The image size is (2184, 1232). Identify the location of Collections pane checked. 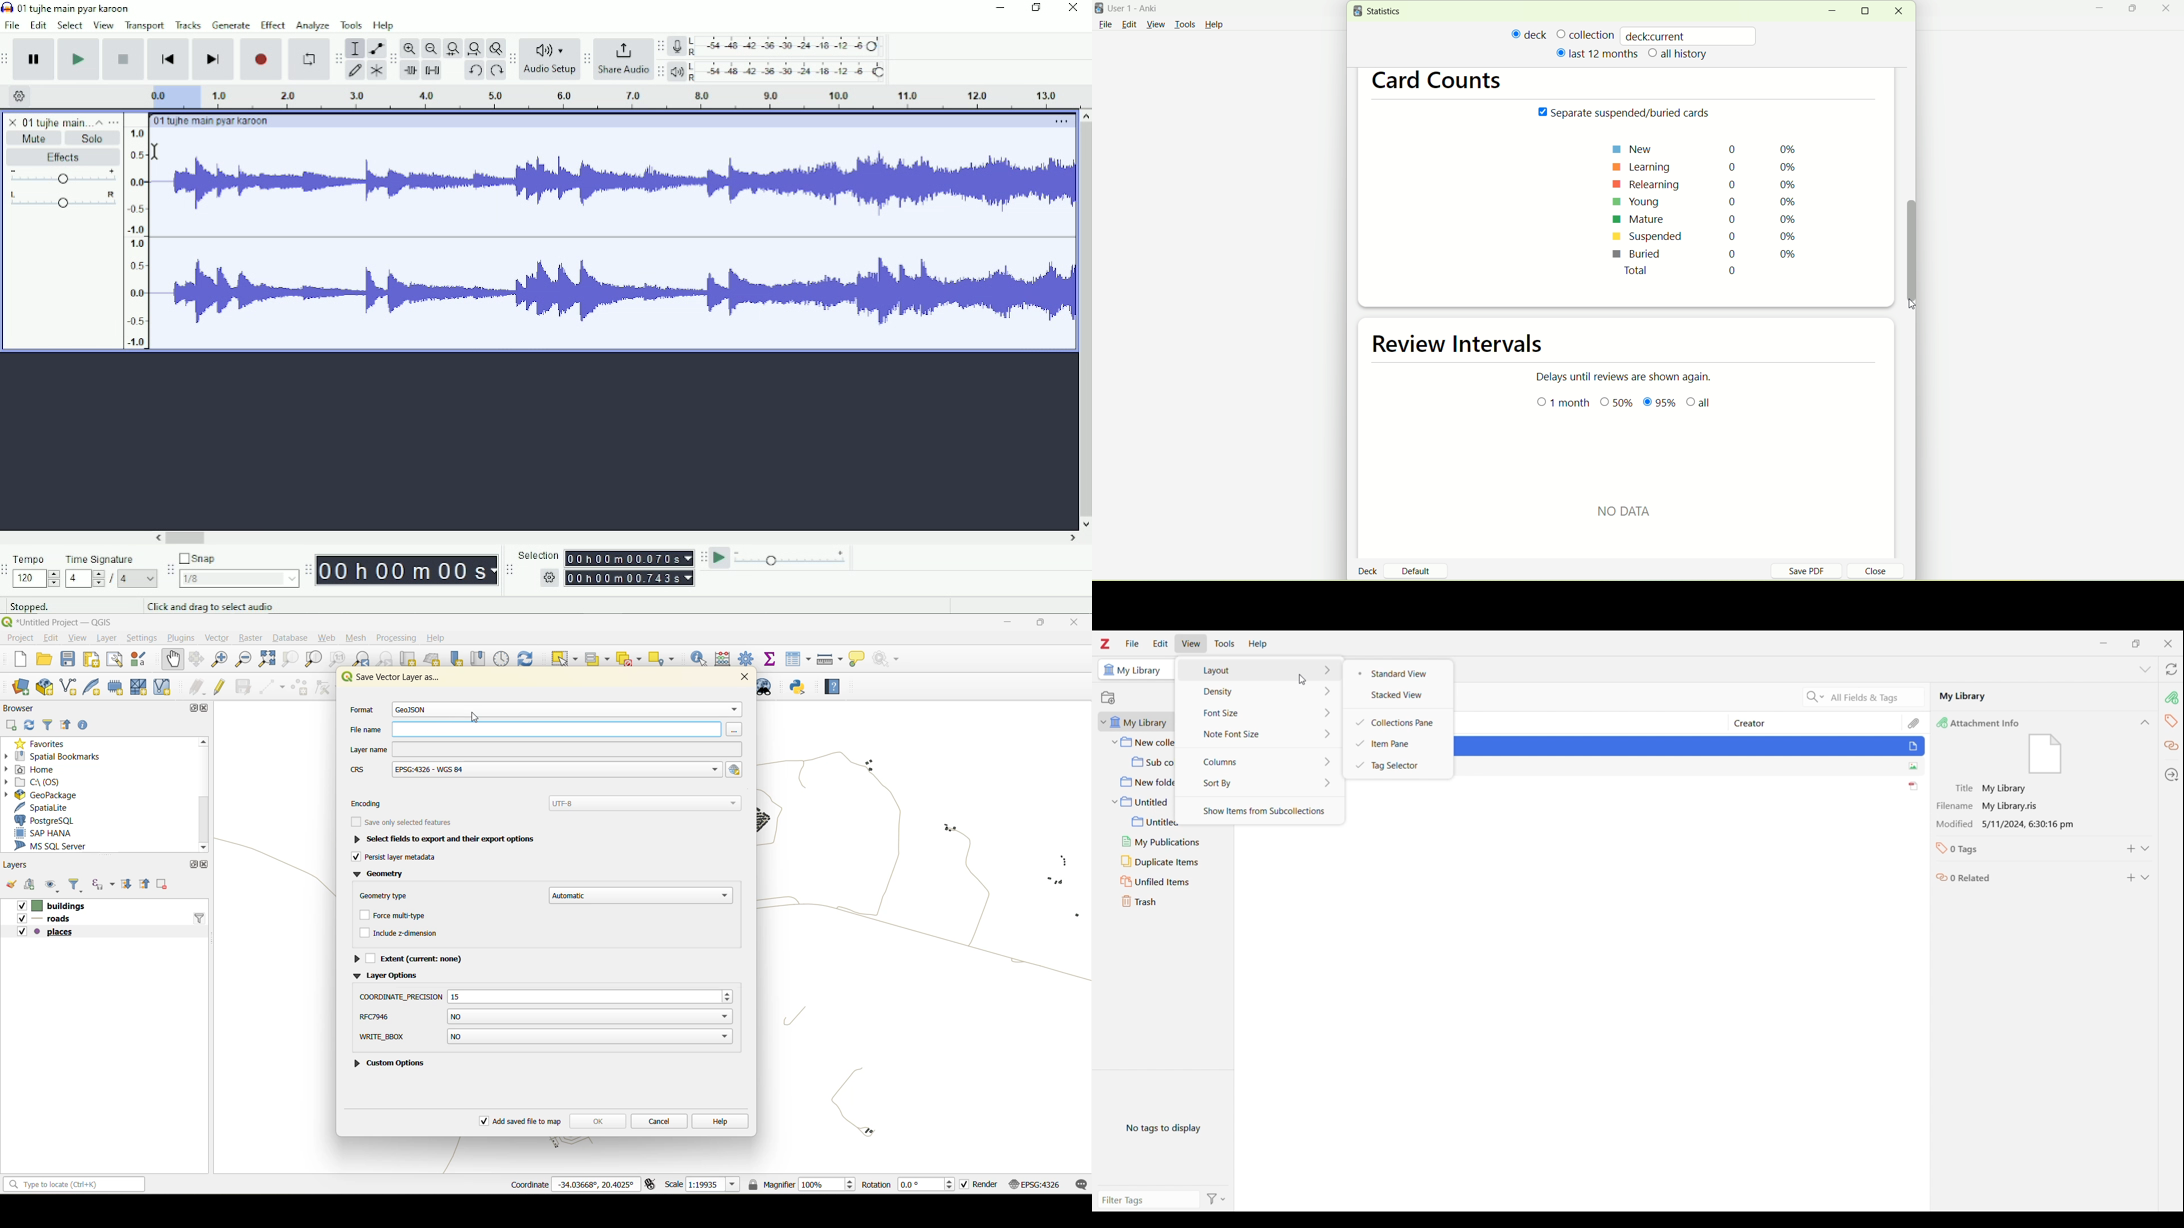
(1399, 723).